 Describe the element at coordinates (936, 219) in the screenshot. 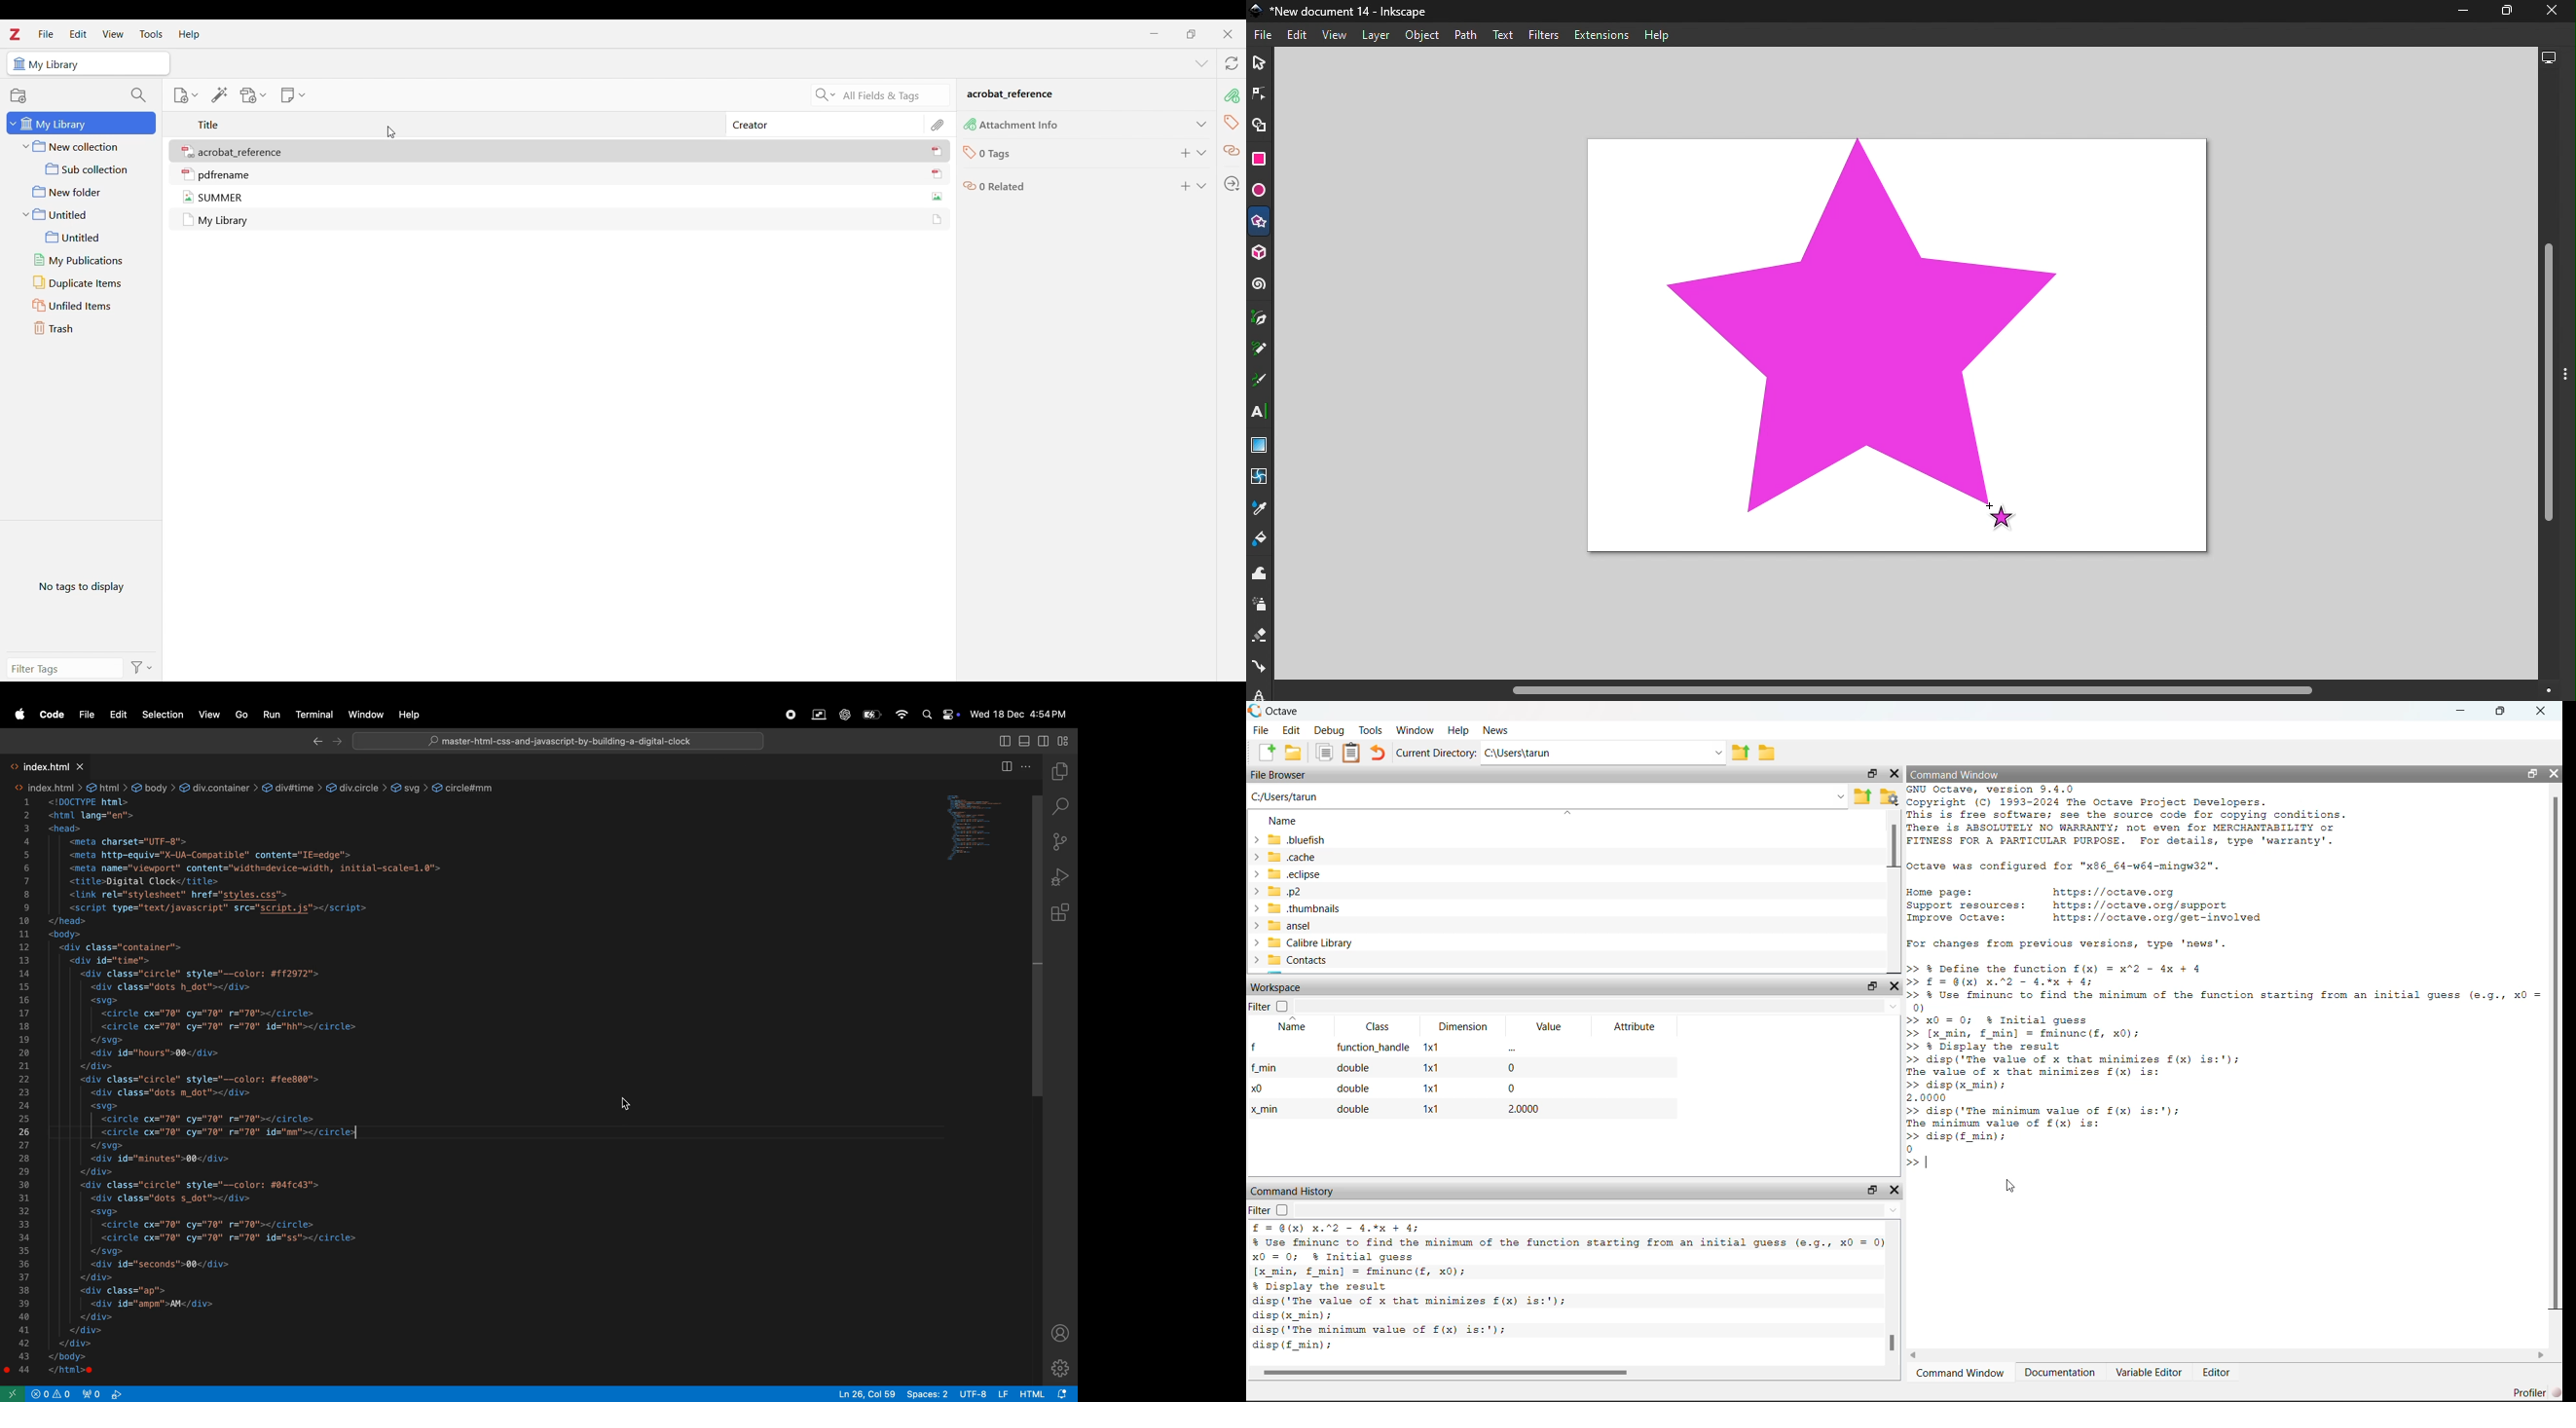

I see `icon` at that location.